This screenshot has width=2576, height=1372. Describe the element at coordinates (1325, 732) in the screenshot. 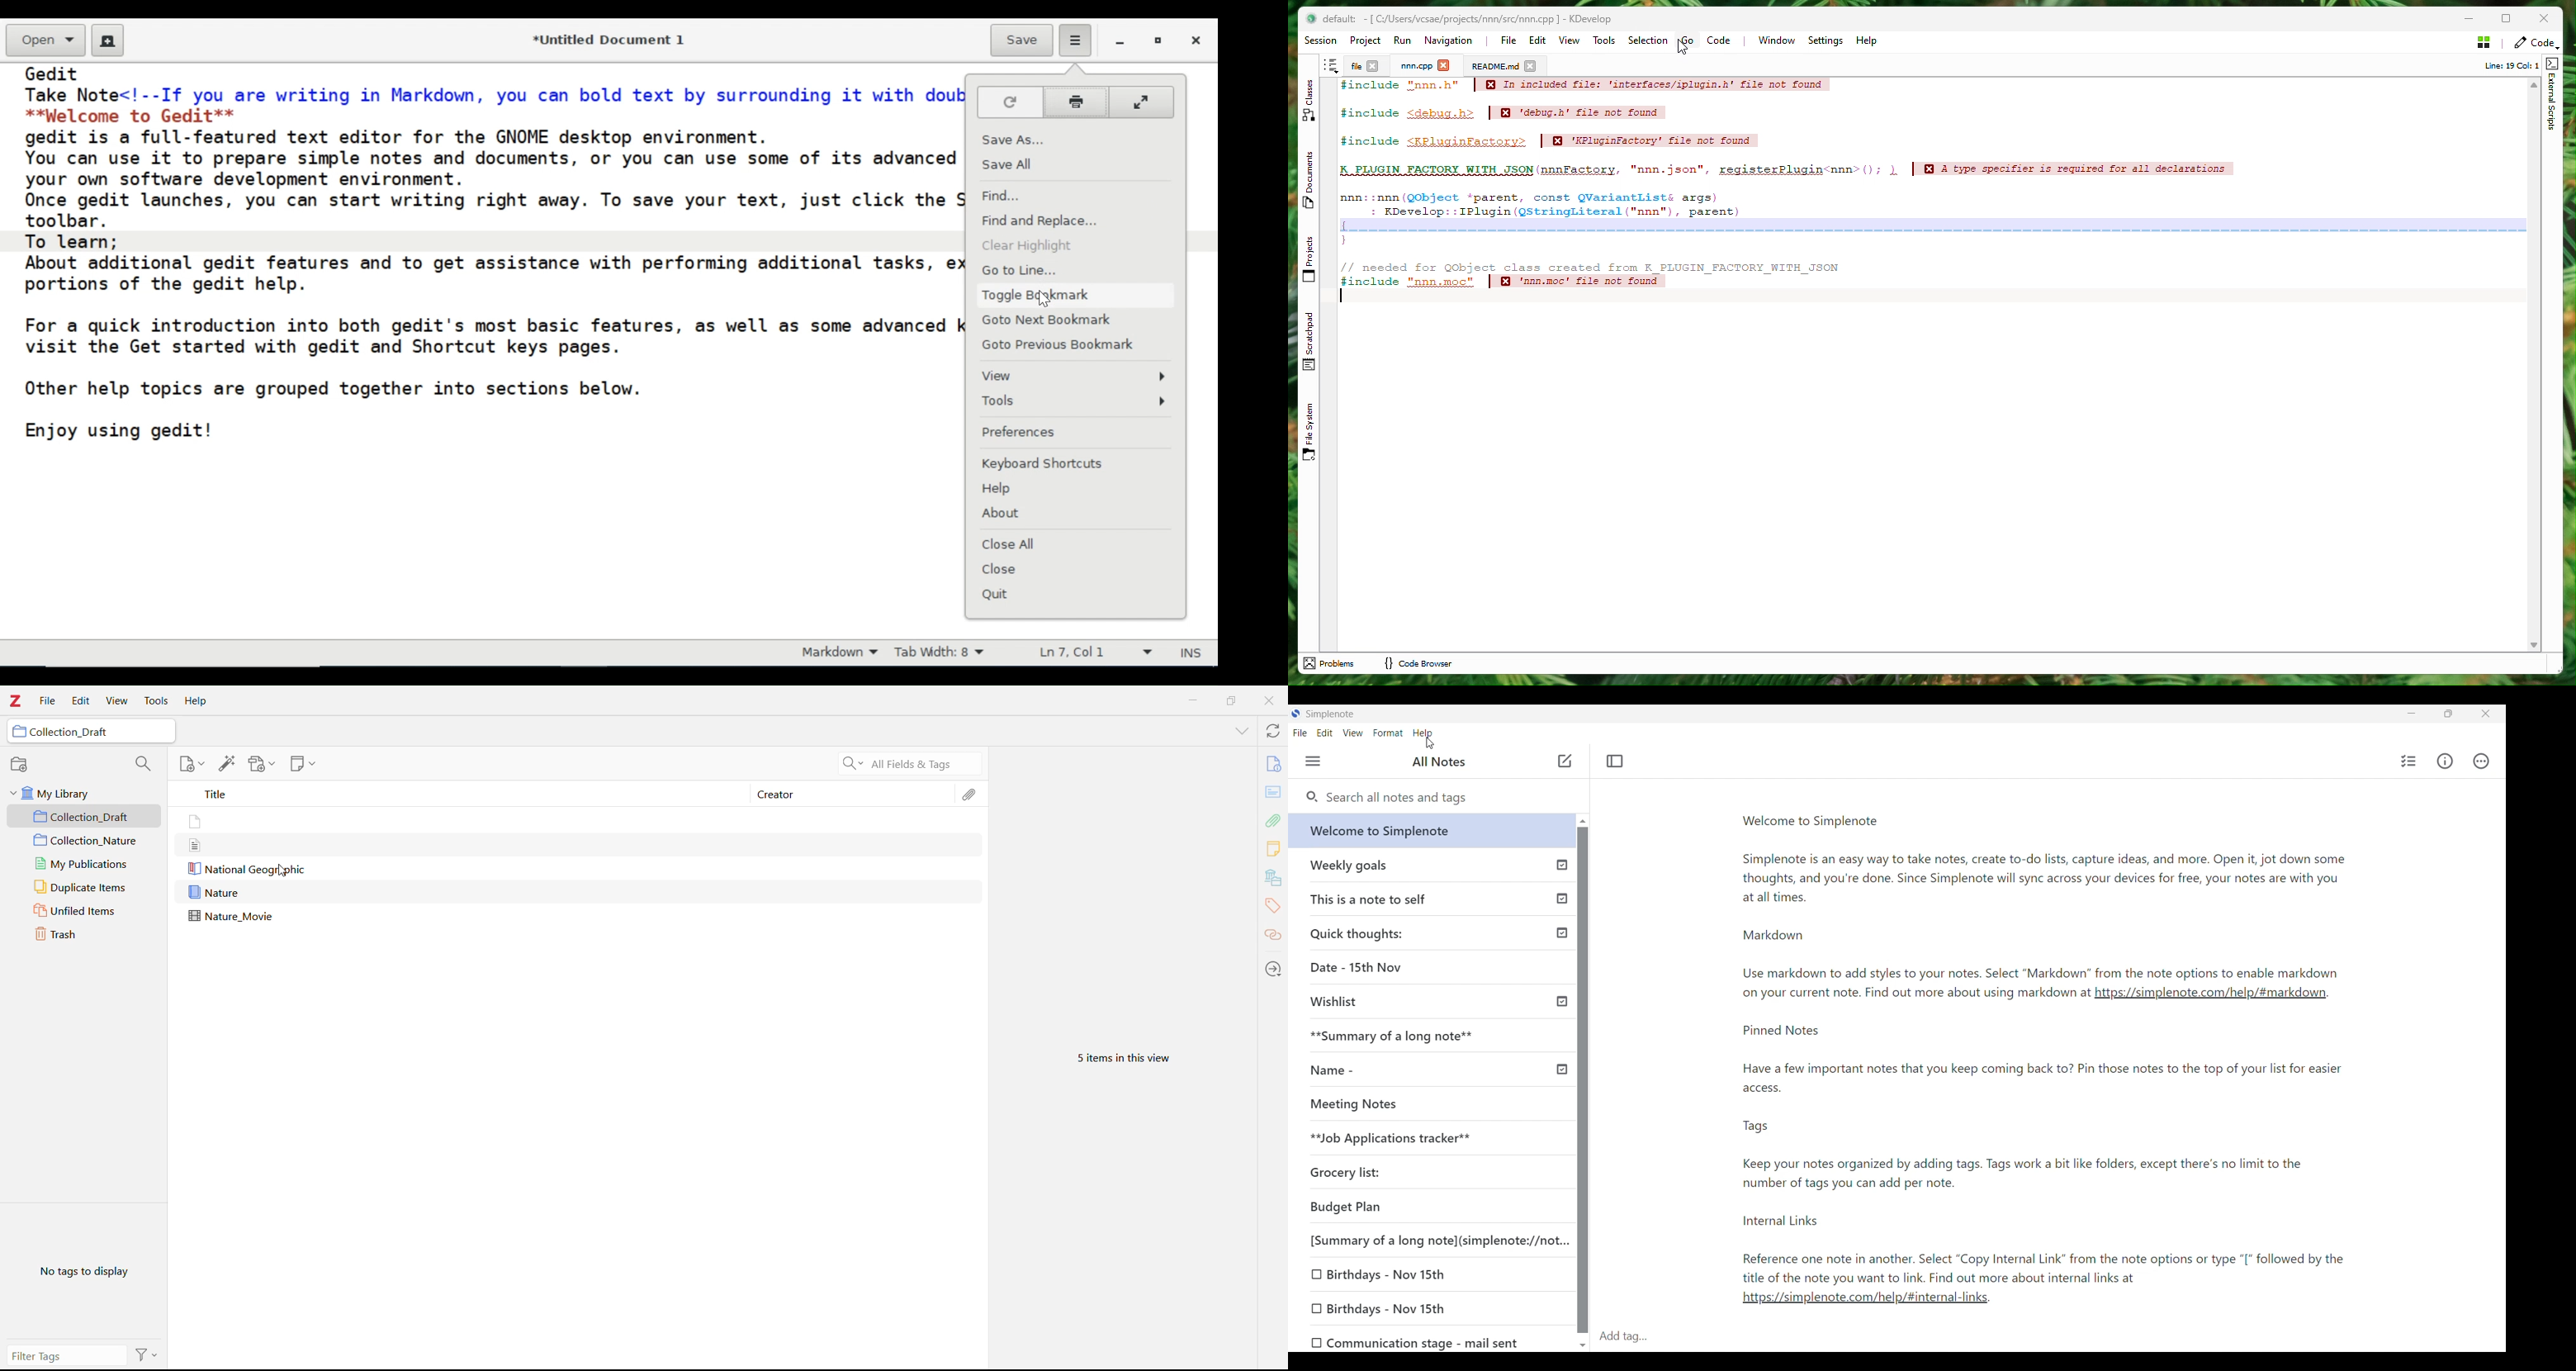

I see `Edit menu` at that location.